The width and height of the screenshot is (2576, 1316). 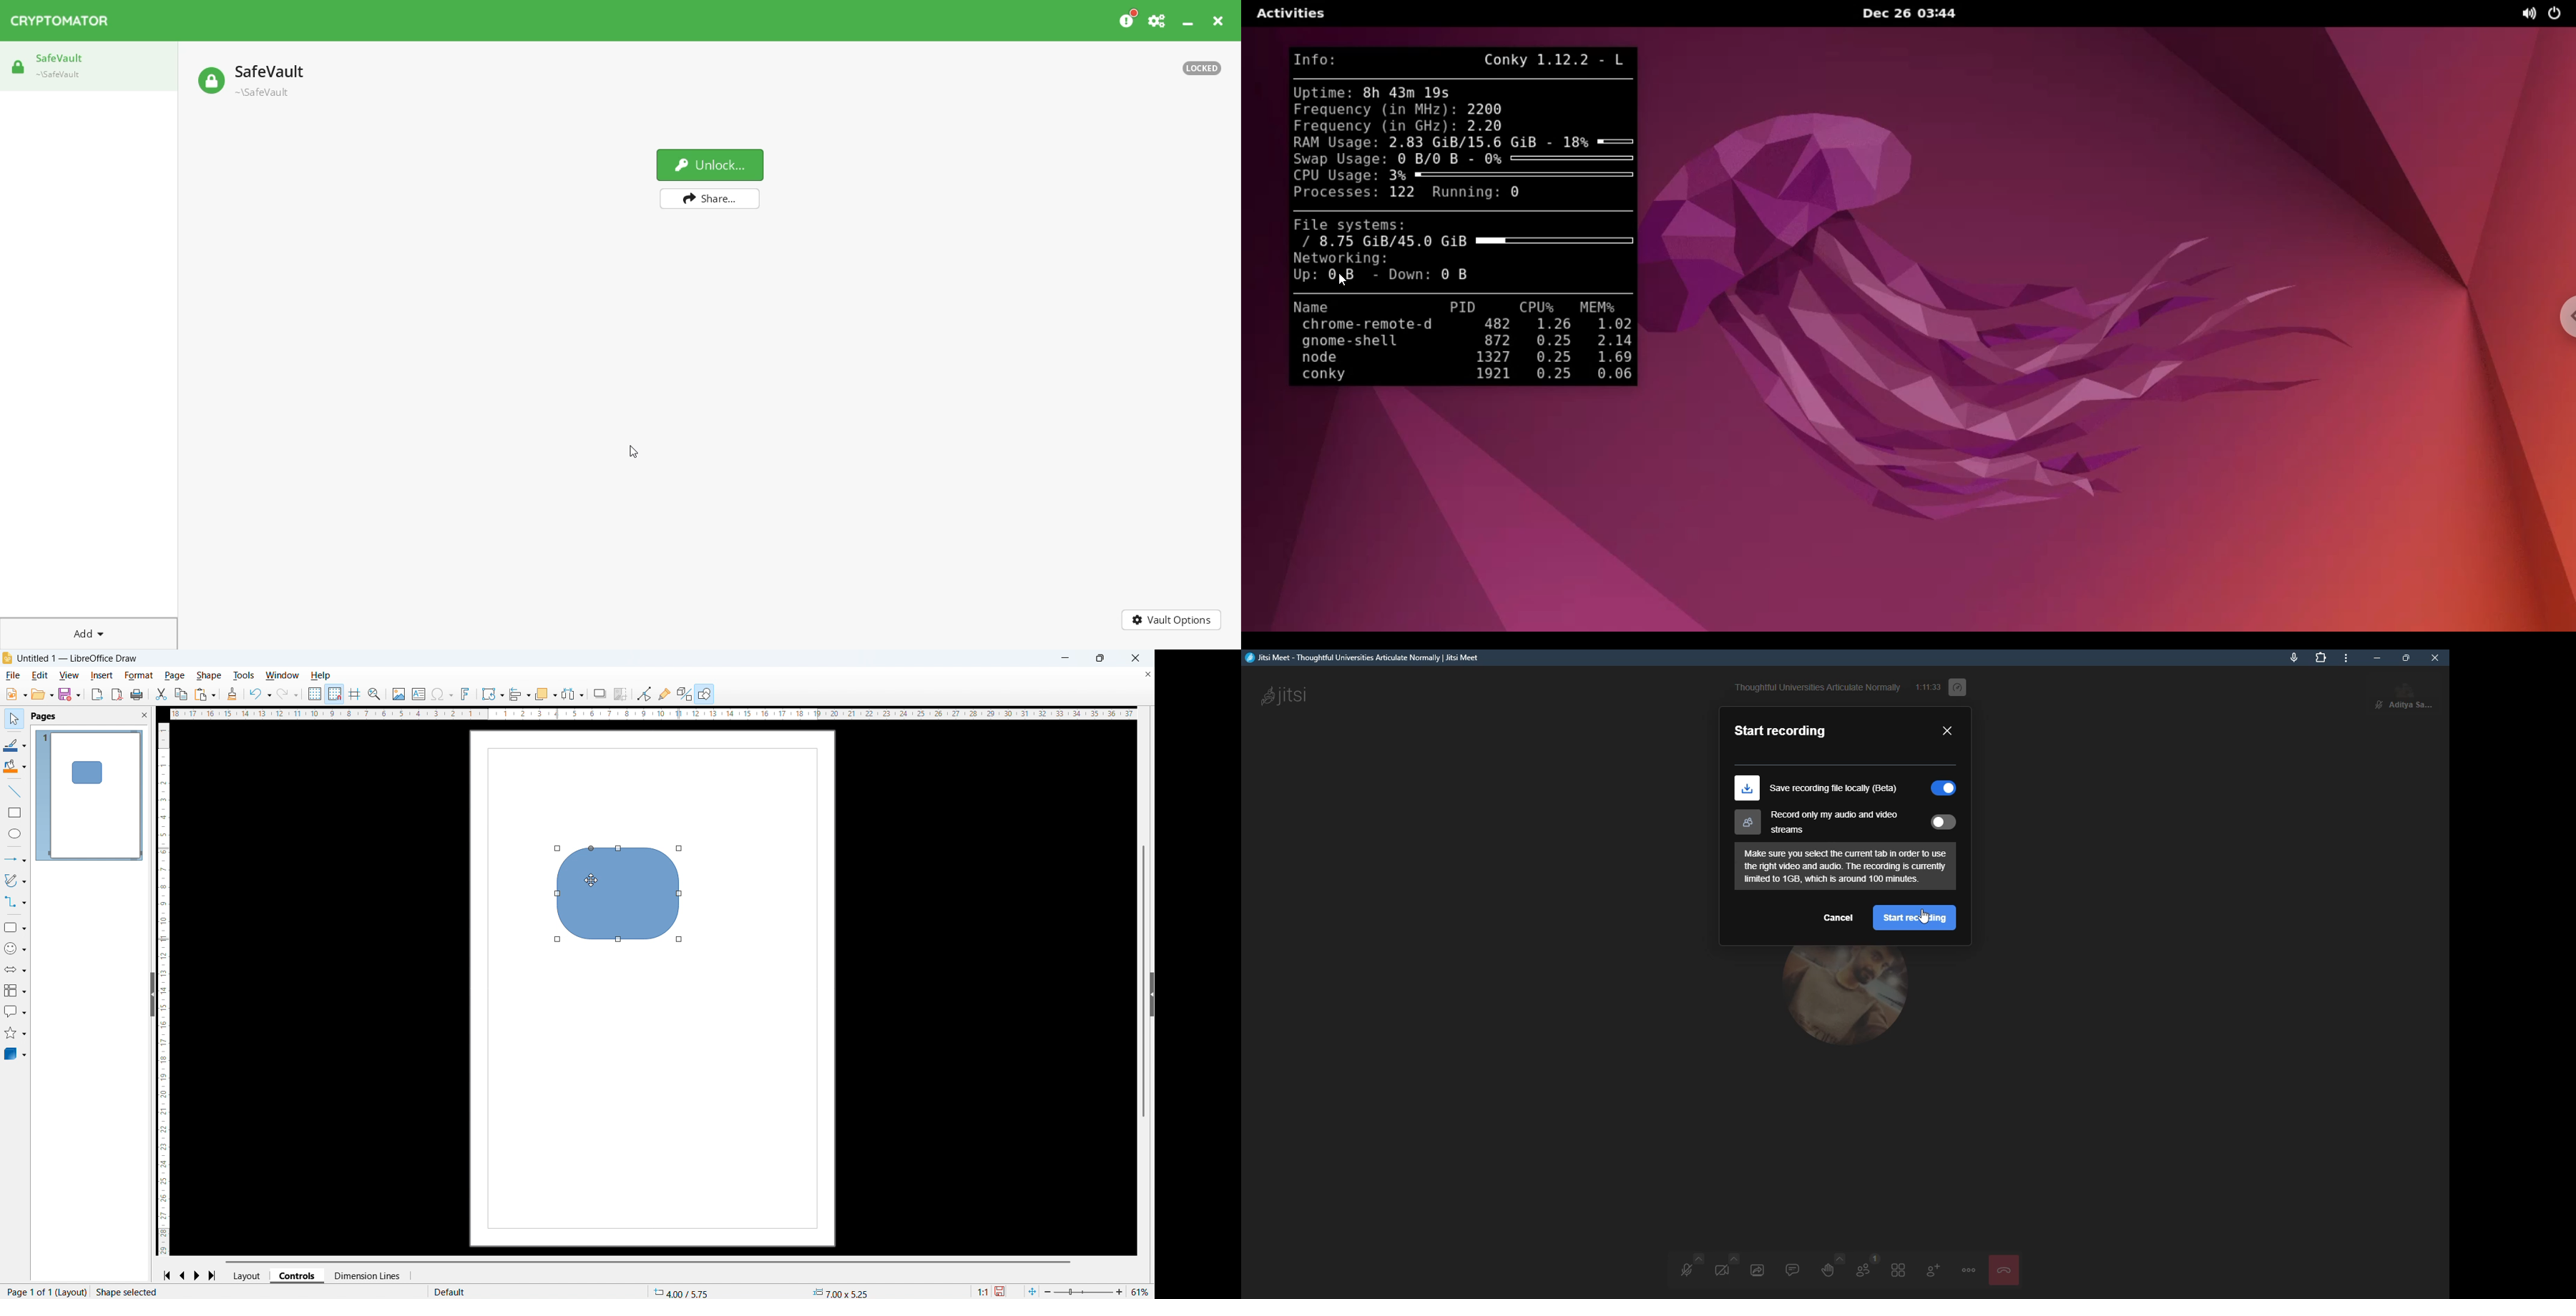 What do you see at coordinates (137, 695) in the screenshot?
I see `Print ` at bounding box center [137, 695].